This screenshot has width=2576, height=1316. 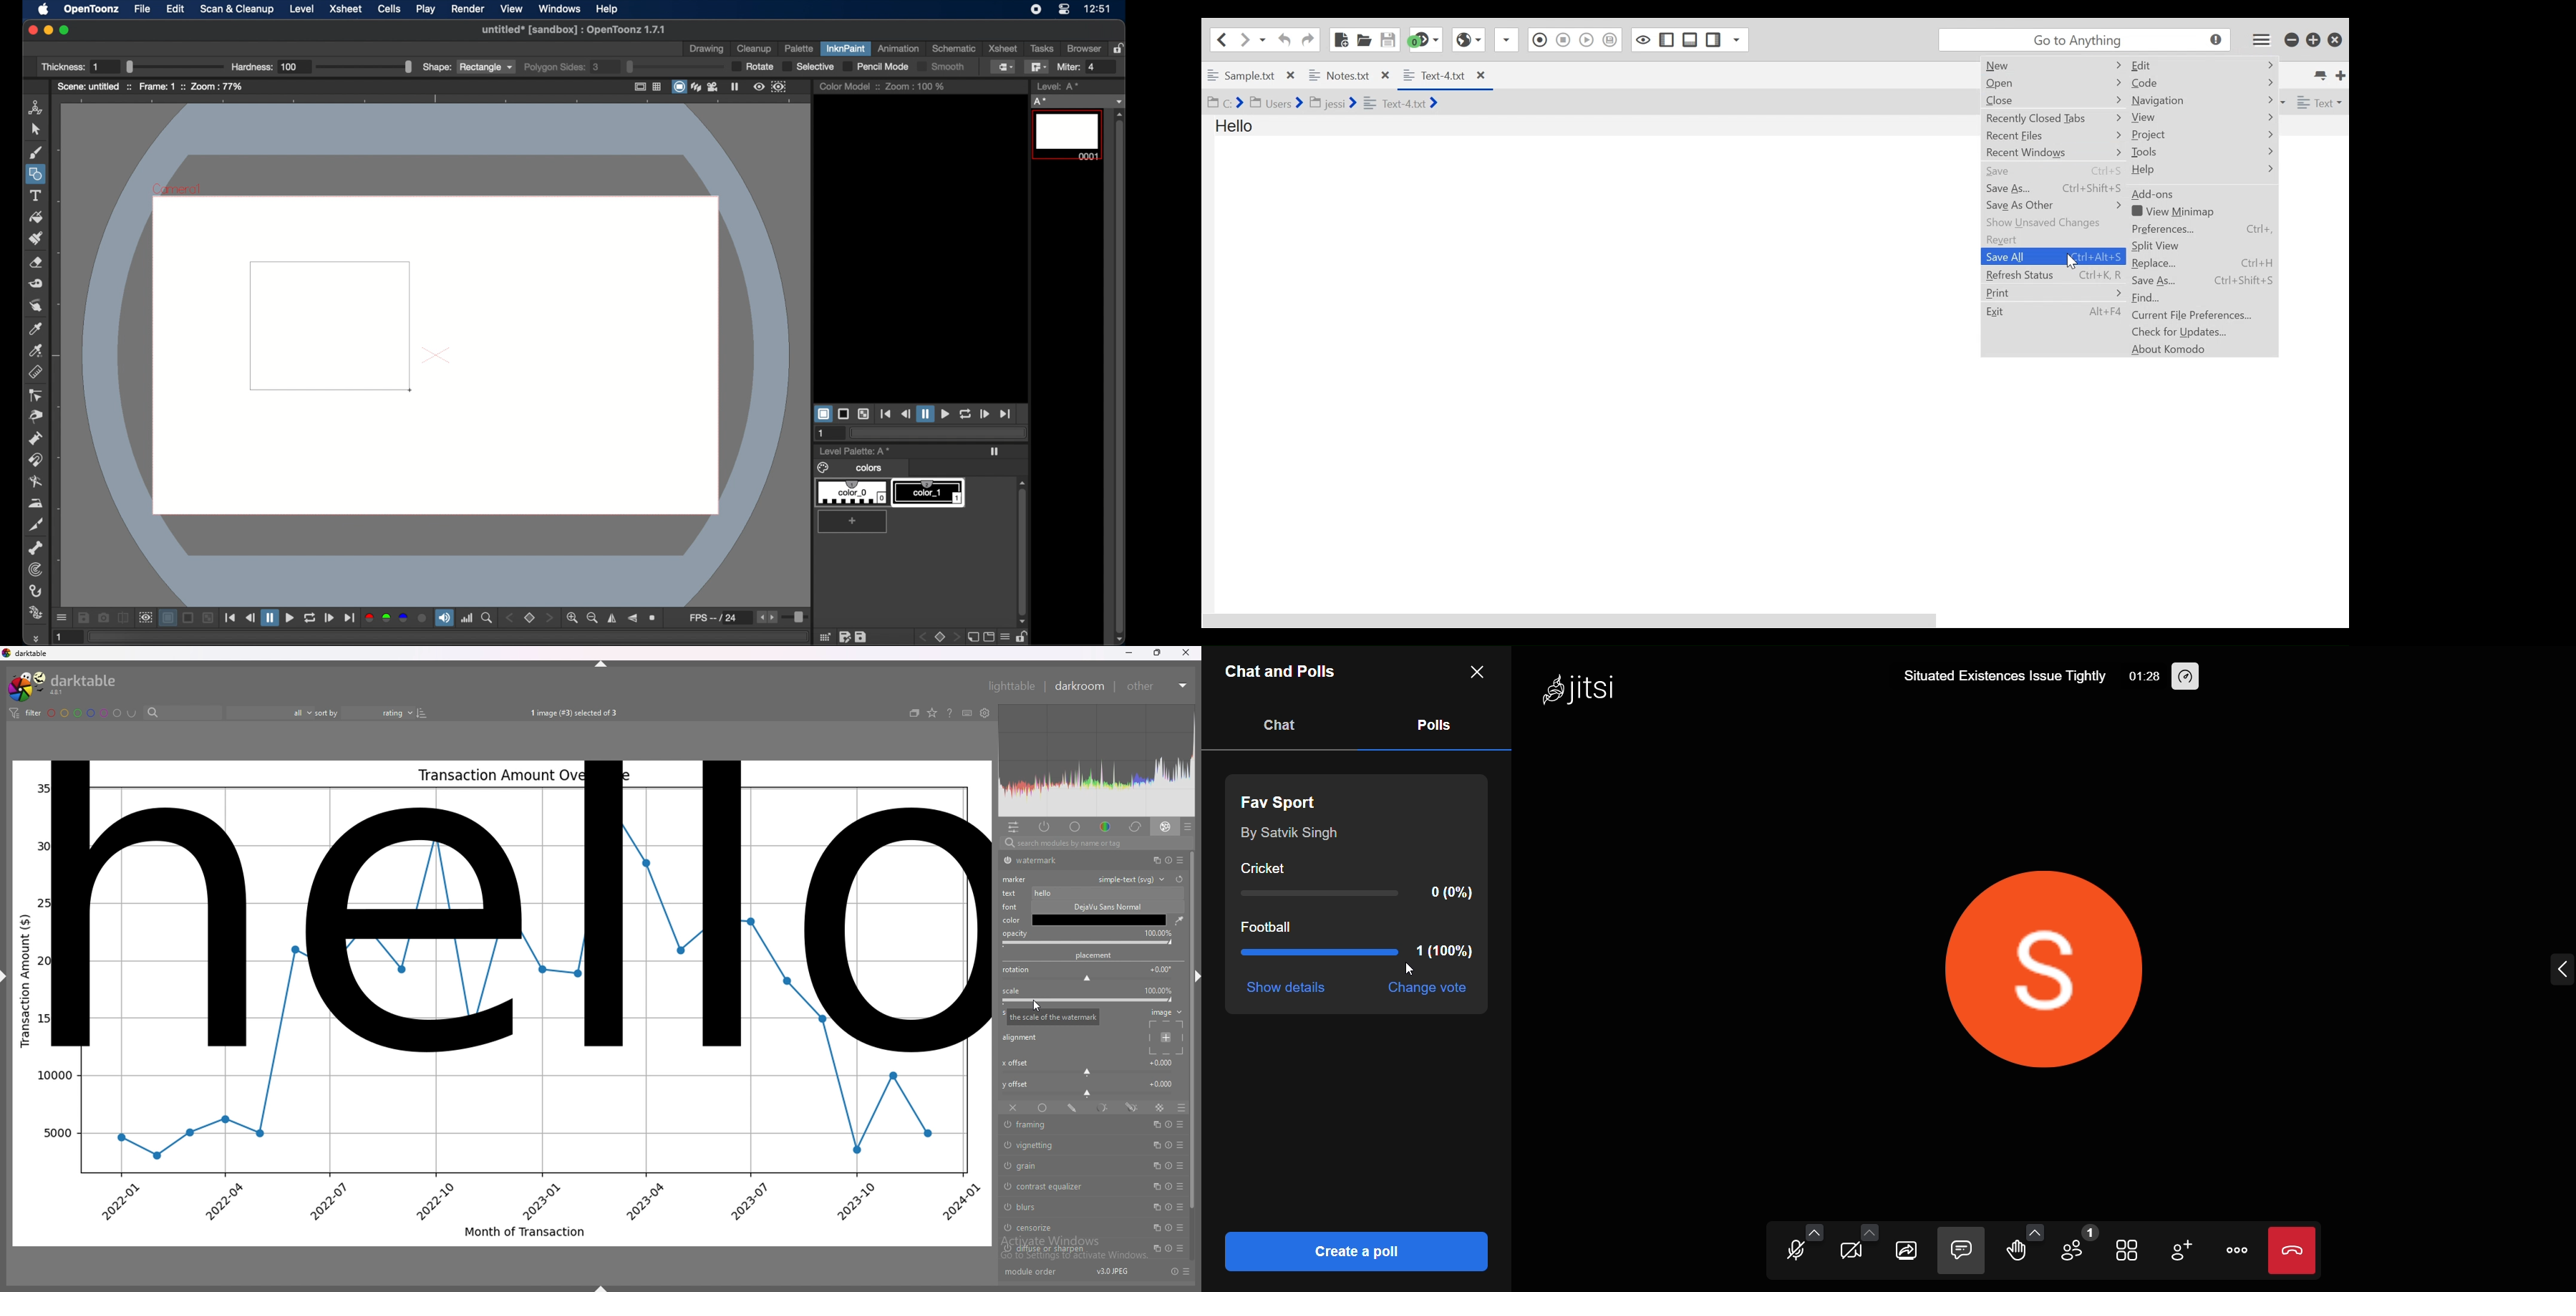 I want to click on microphone, so click(x=1784, y=1254).